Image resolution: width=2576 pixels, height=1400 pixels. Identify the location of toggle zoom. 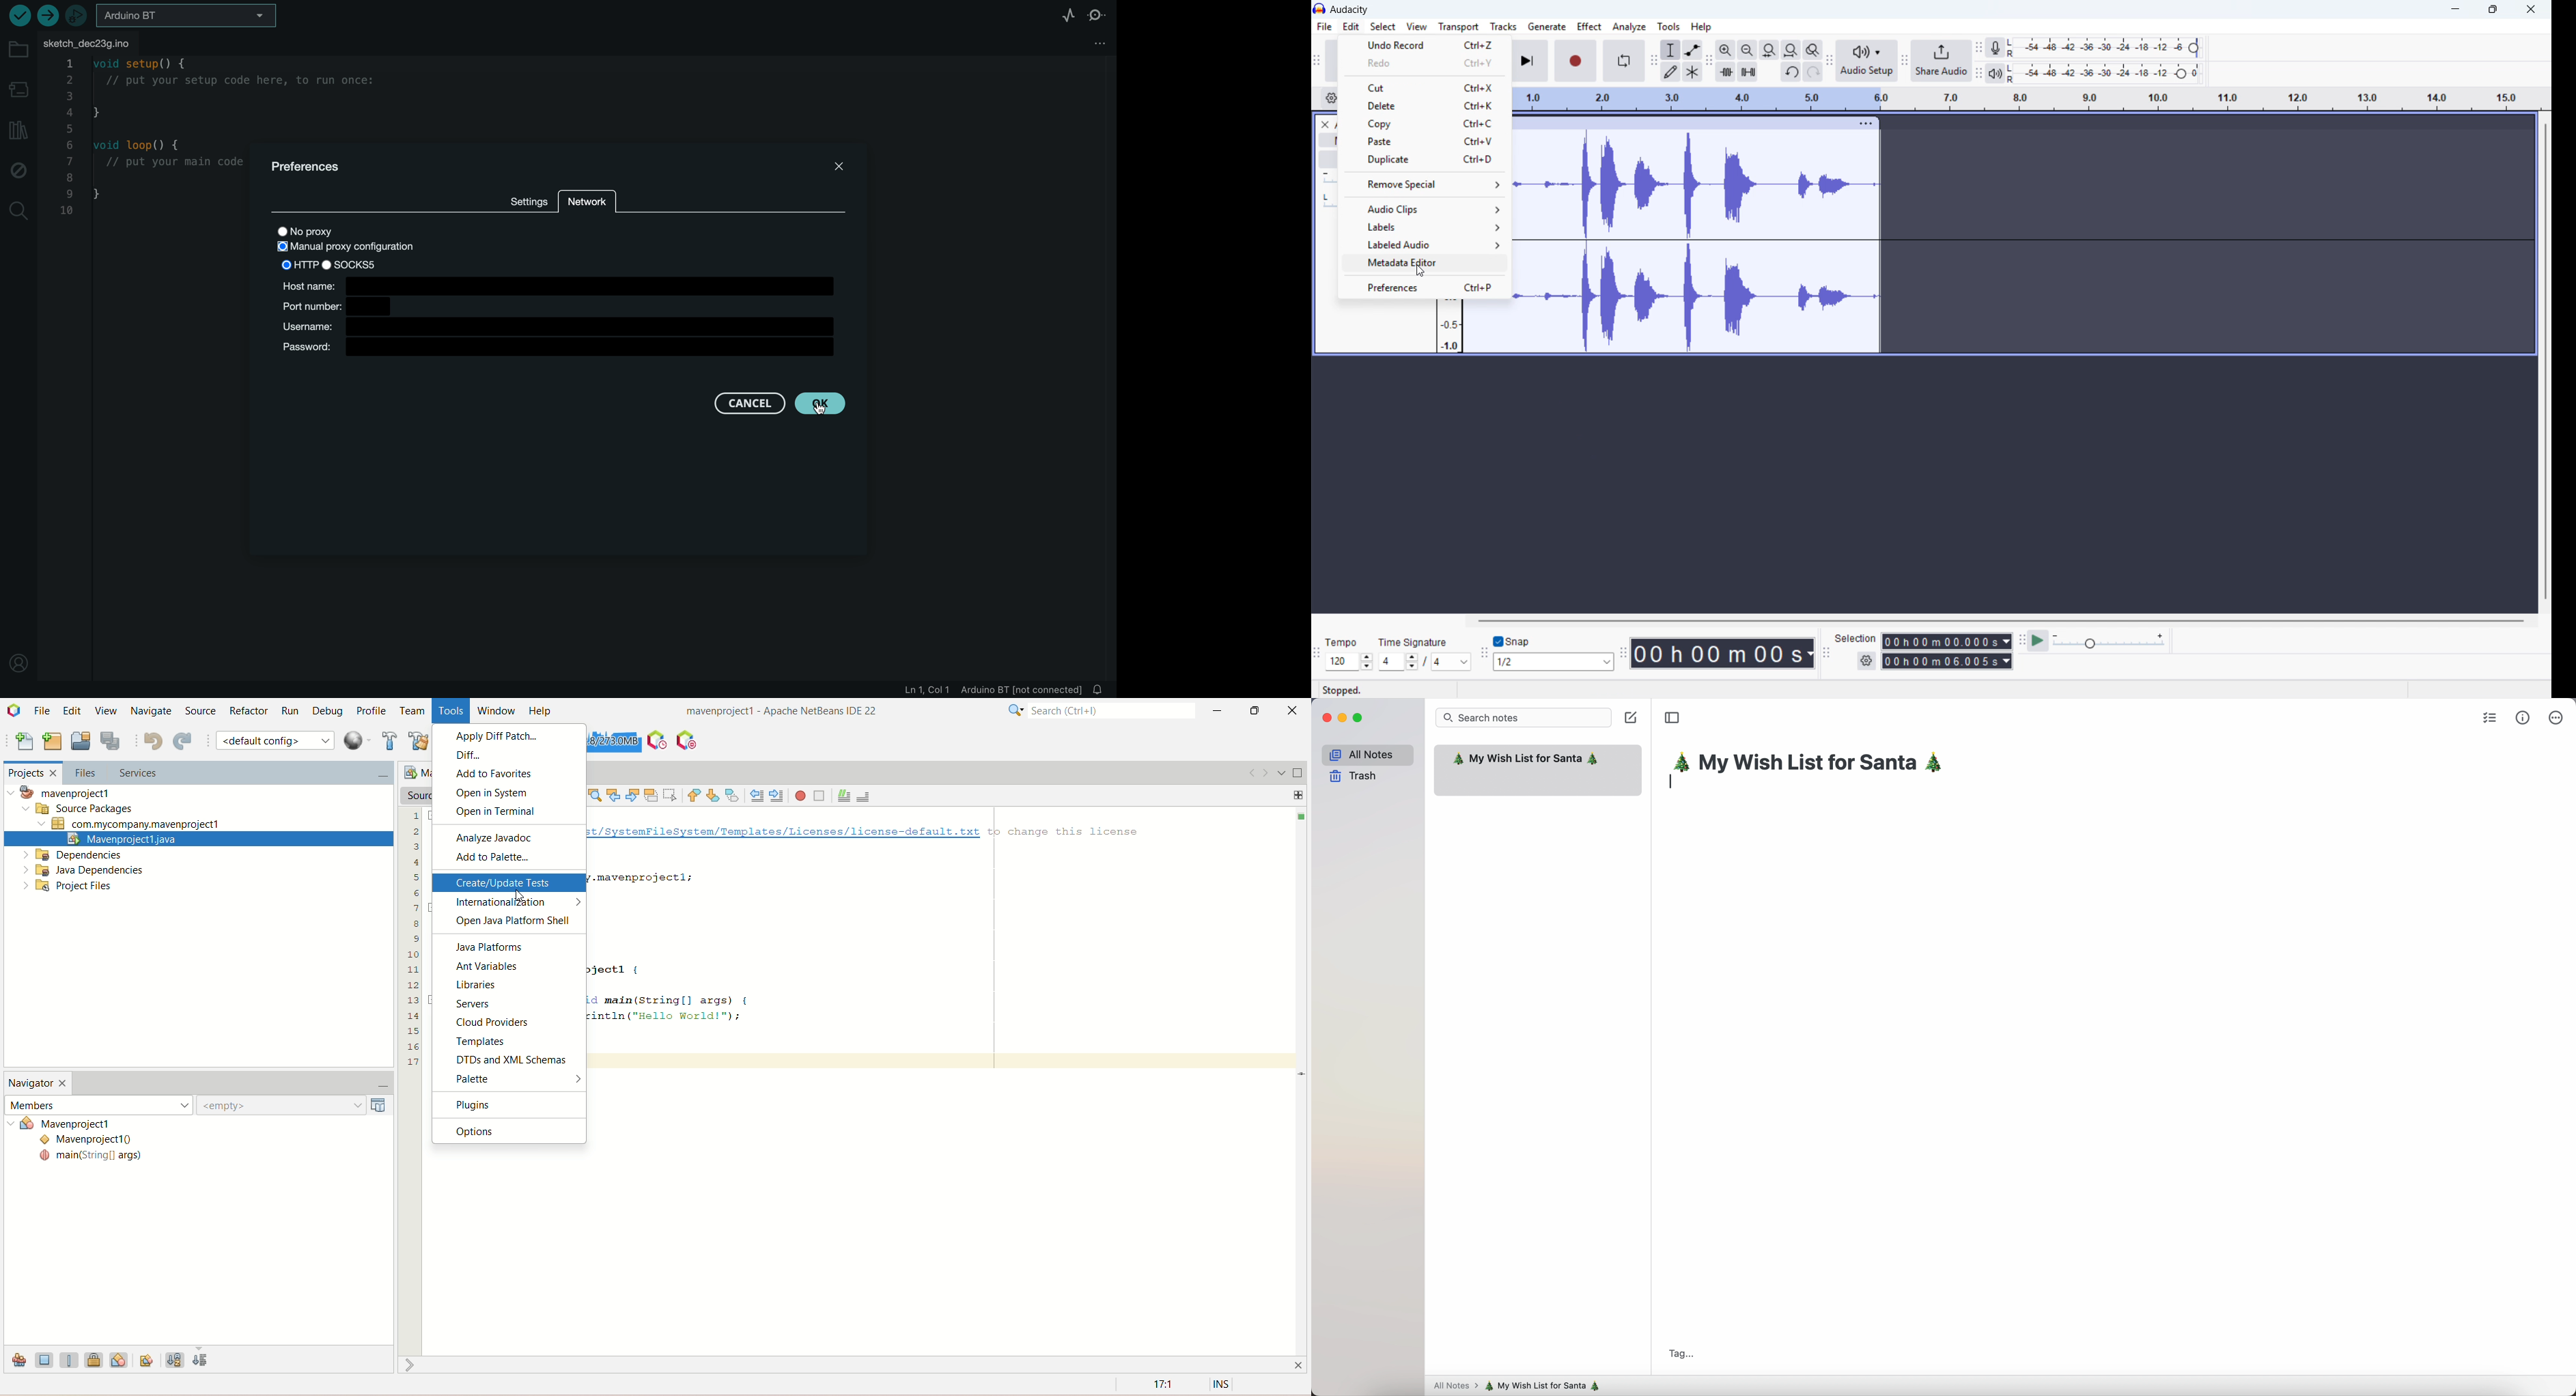
(1813, 50).